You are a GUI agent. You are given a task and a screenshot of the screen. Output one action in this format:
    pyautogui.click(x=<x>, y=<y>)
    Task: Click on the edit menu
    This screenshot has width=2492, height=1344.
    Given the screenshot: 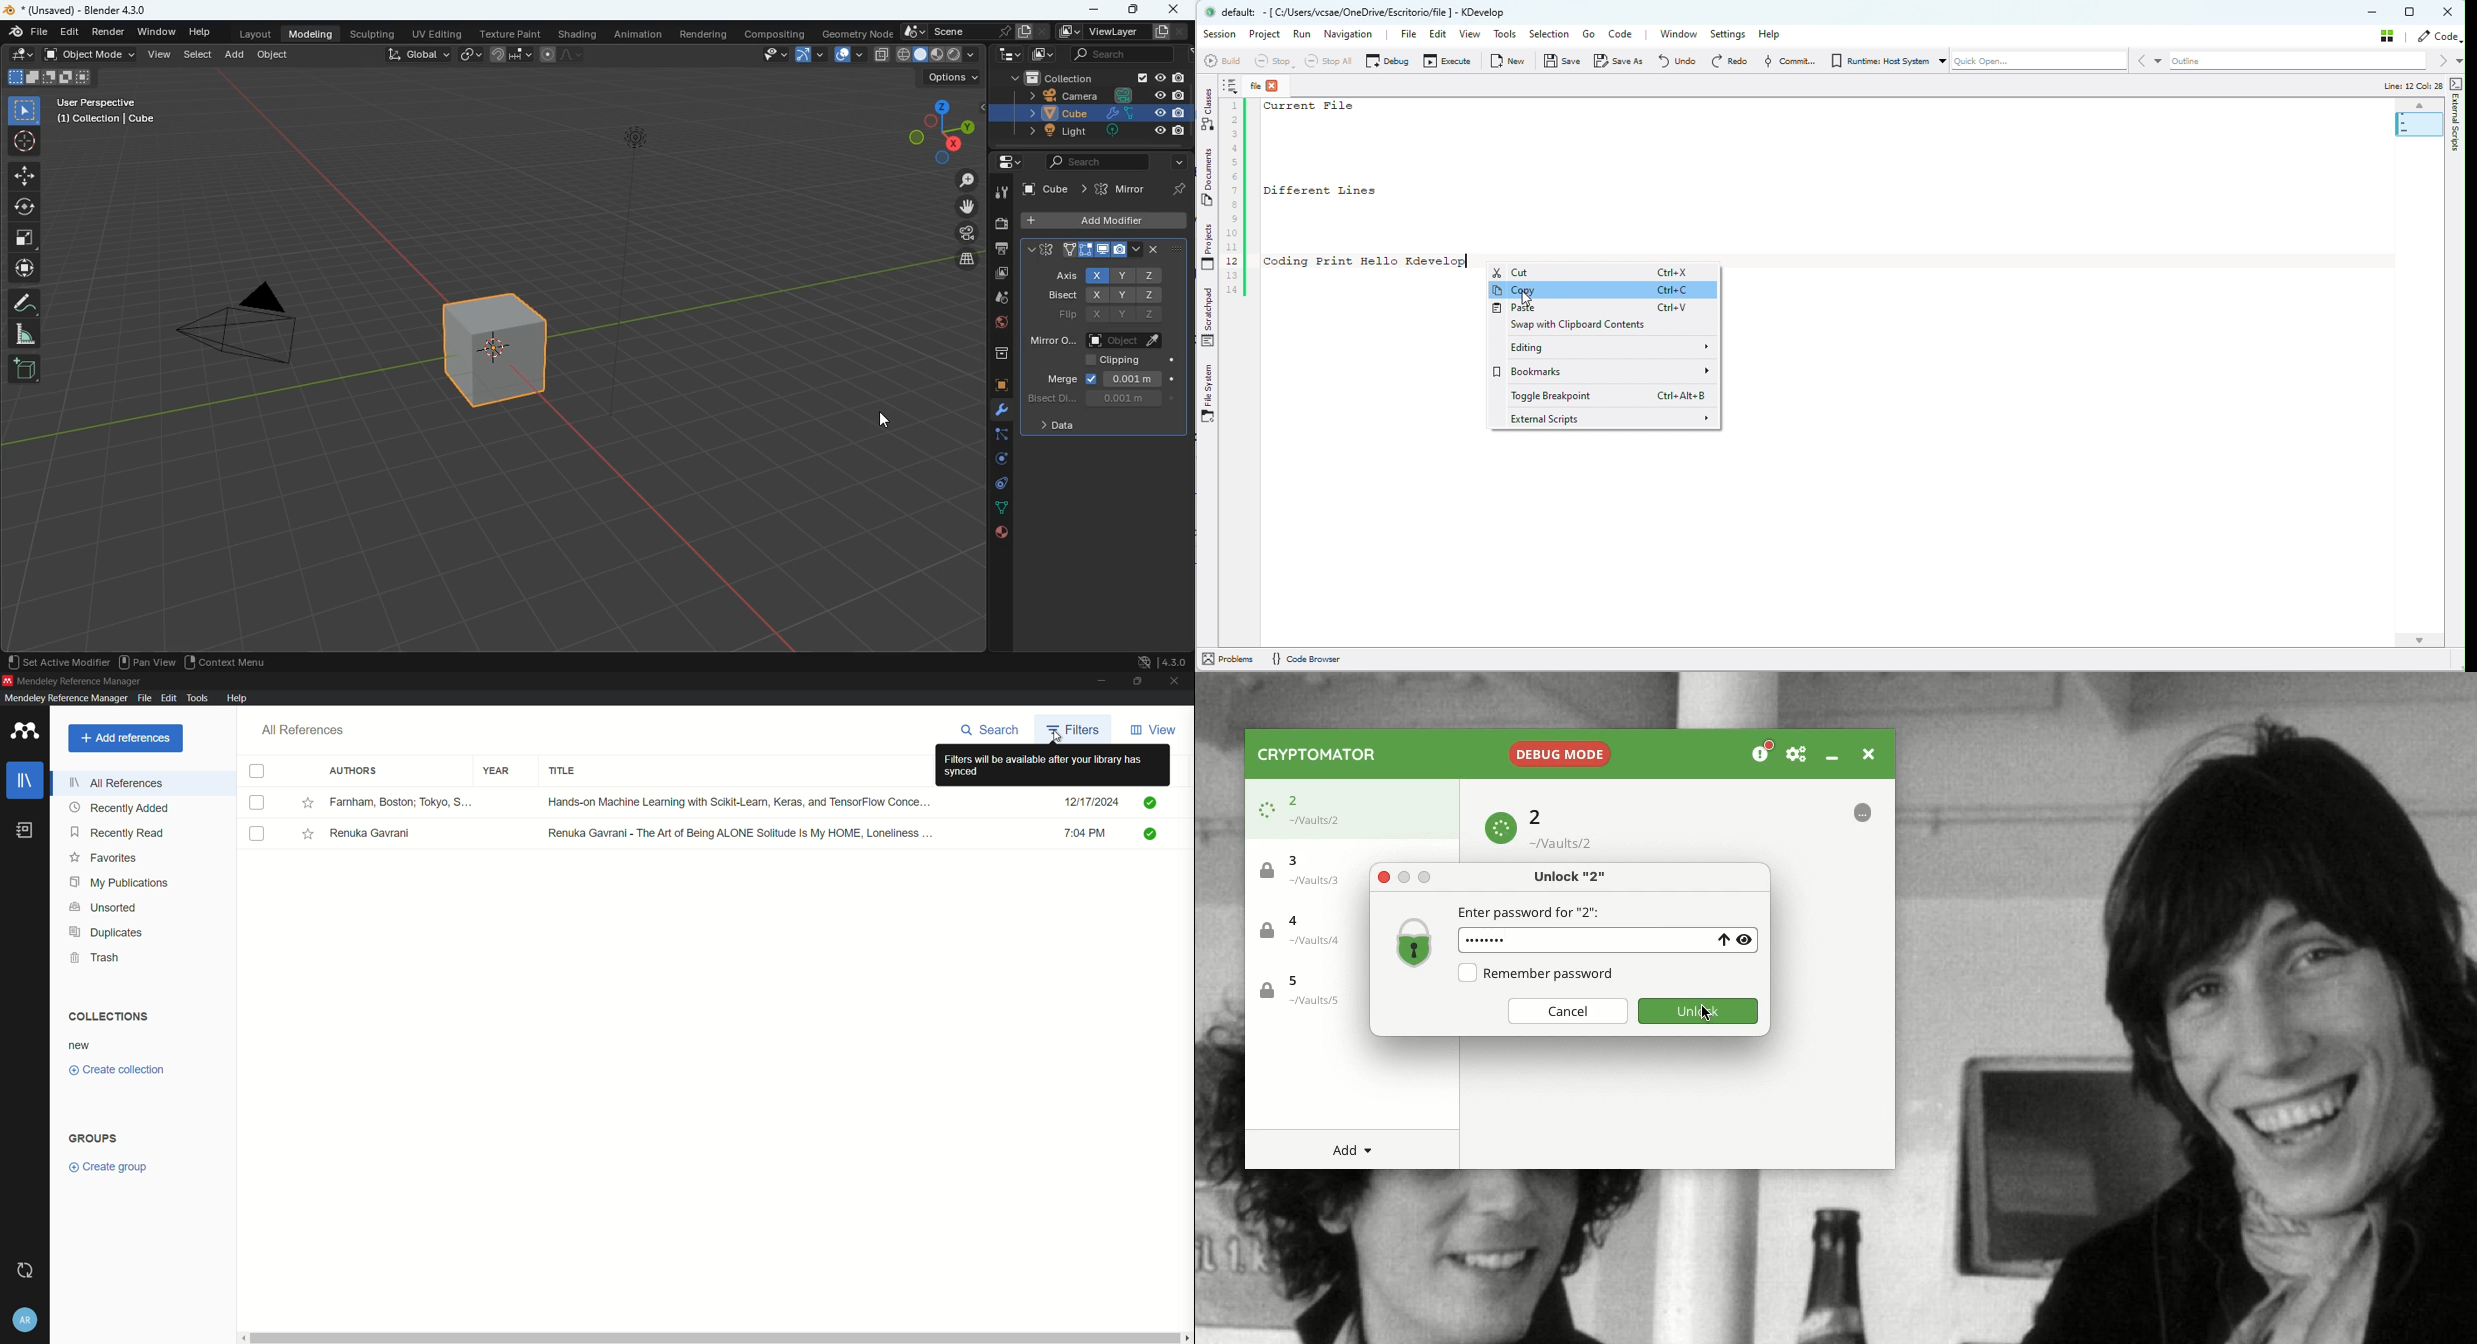 What is the action you would take?
    pyautogui.click(x=169, y=699)
    